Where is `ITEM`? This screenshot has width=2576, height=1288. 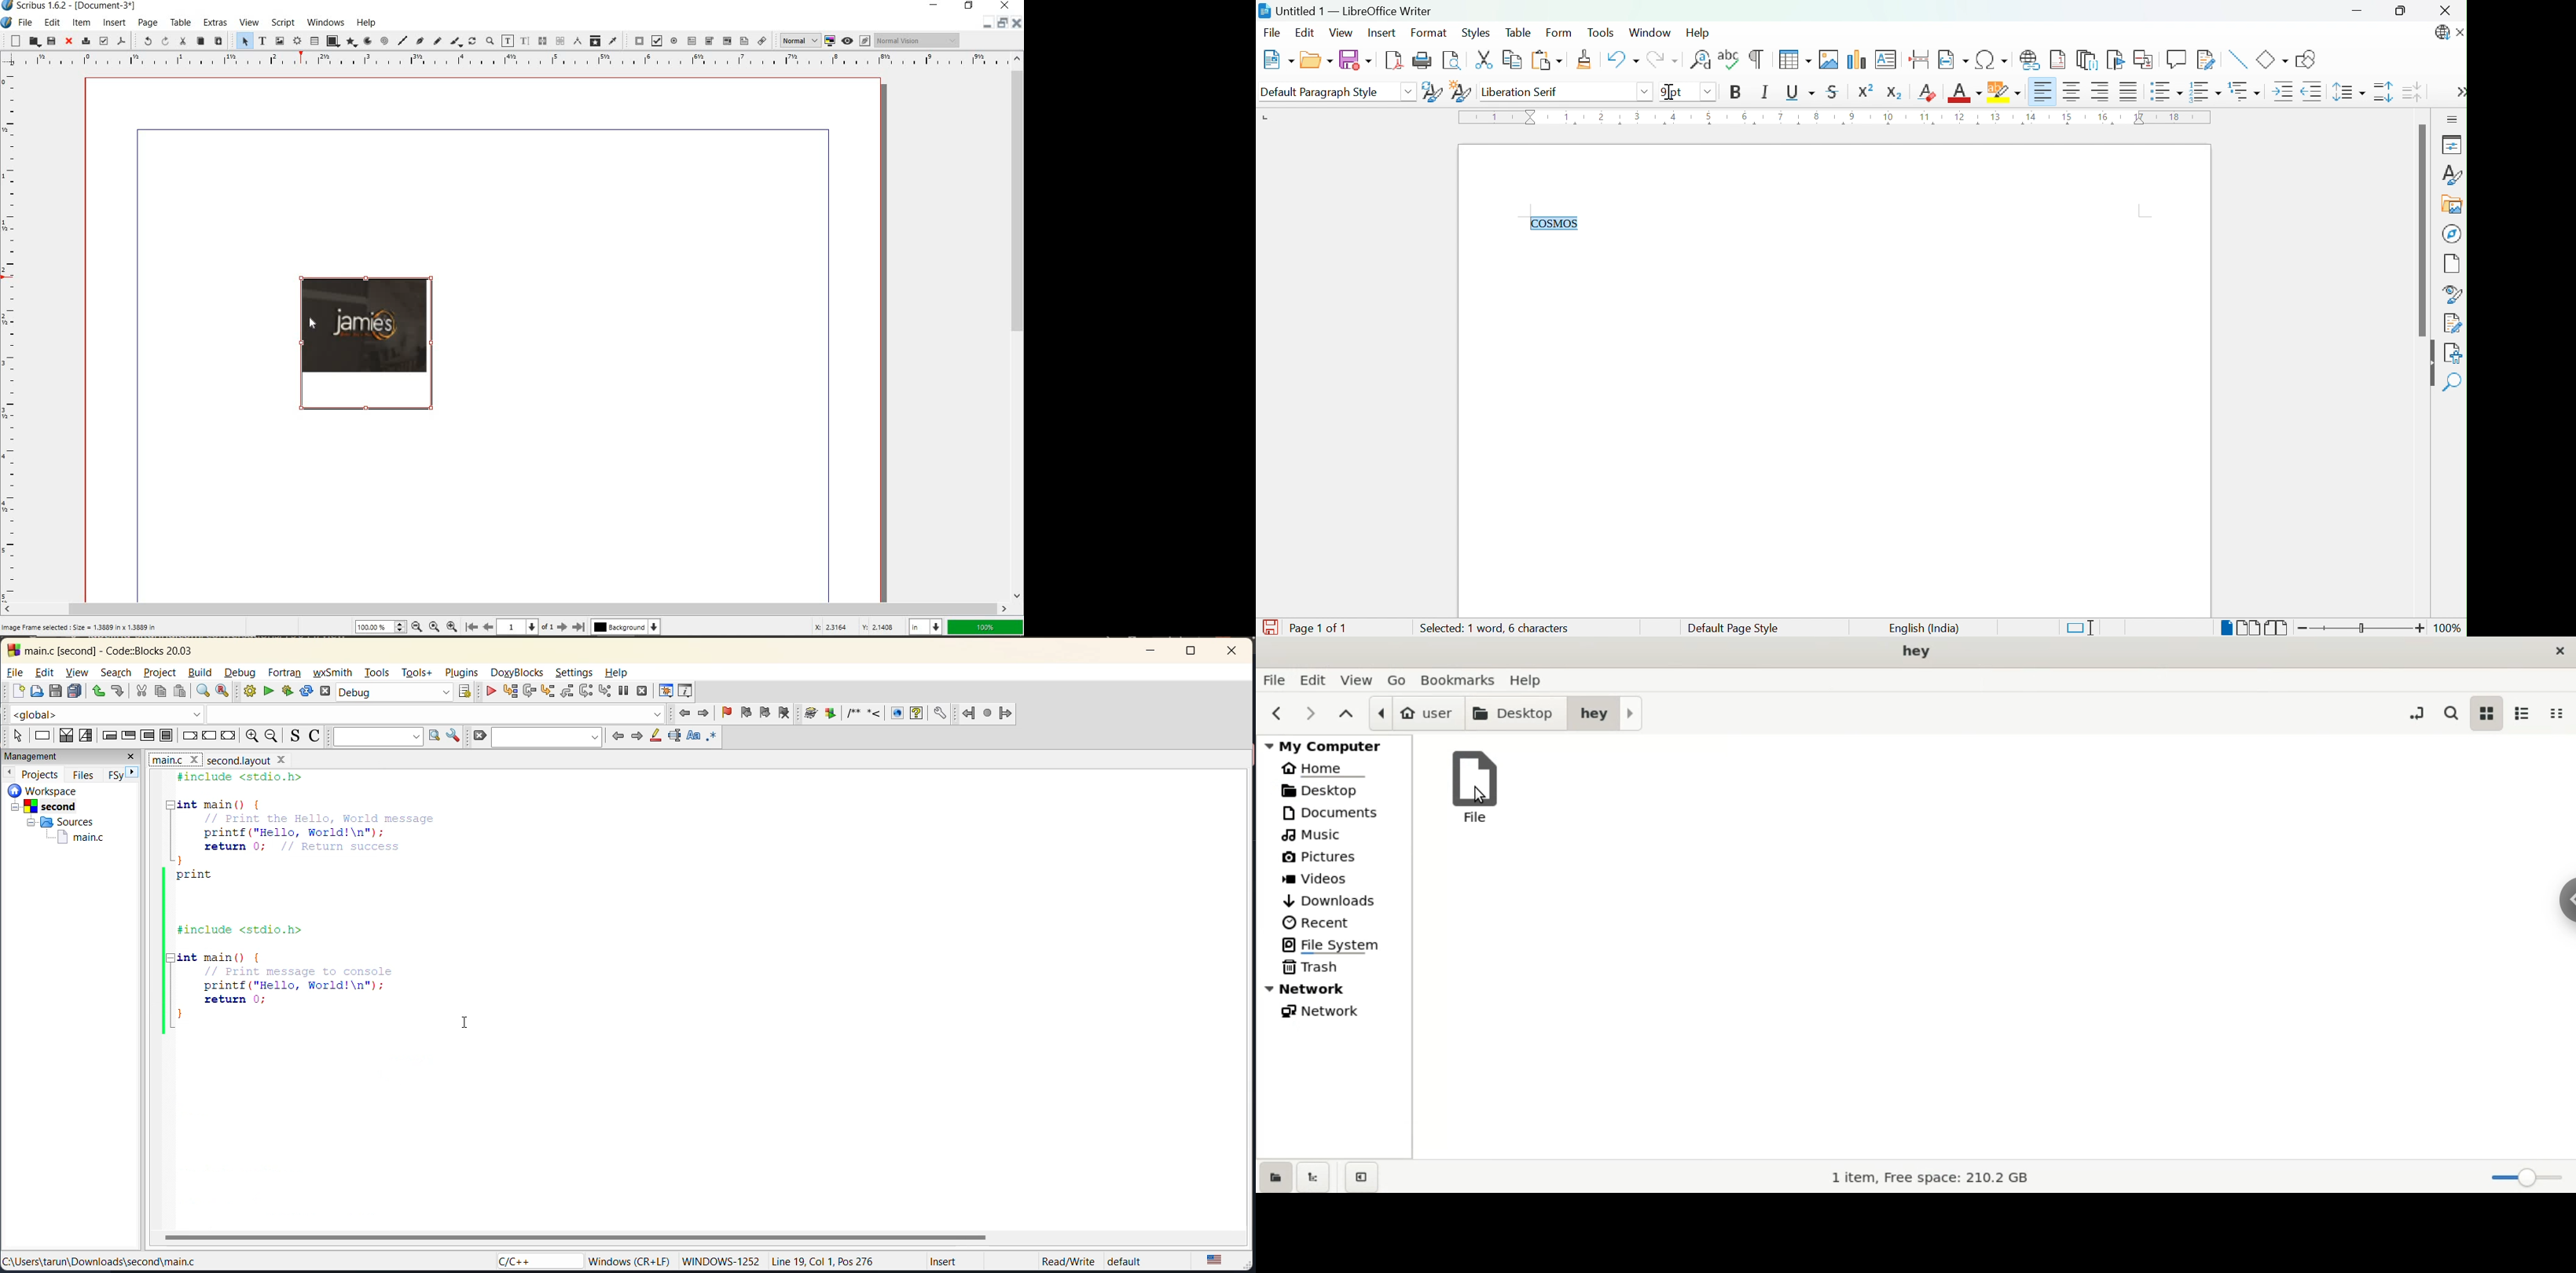
ITEM is located at coordinates (81, 22).